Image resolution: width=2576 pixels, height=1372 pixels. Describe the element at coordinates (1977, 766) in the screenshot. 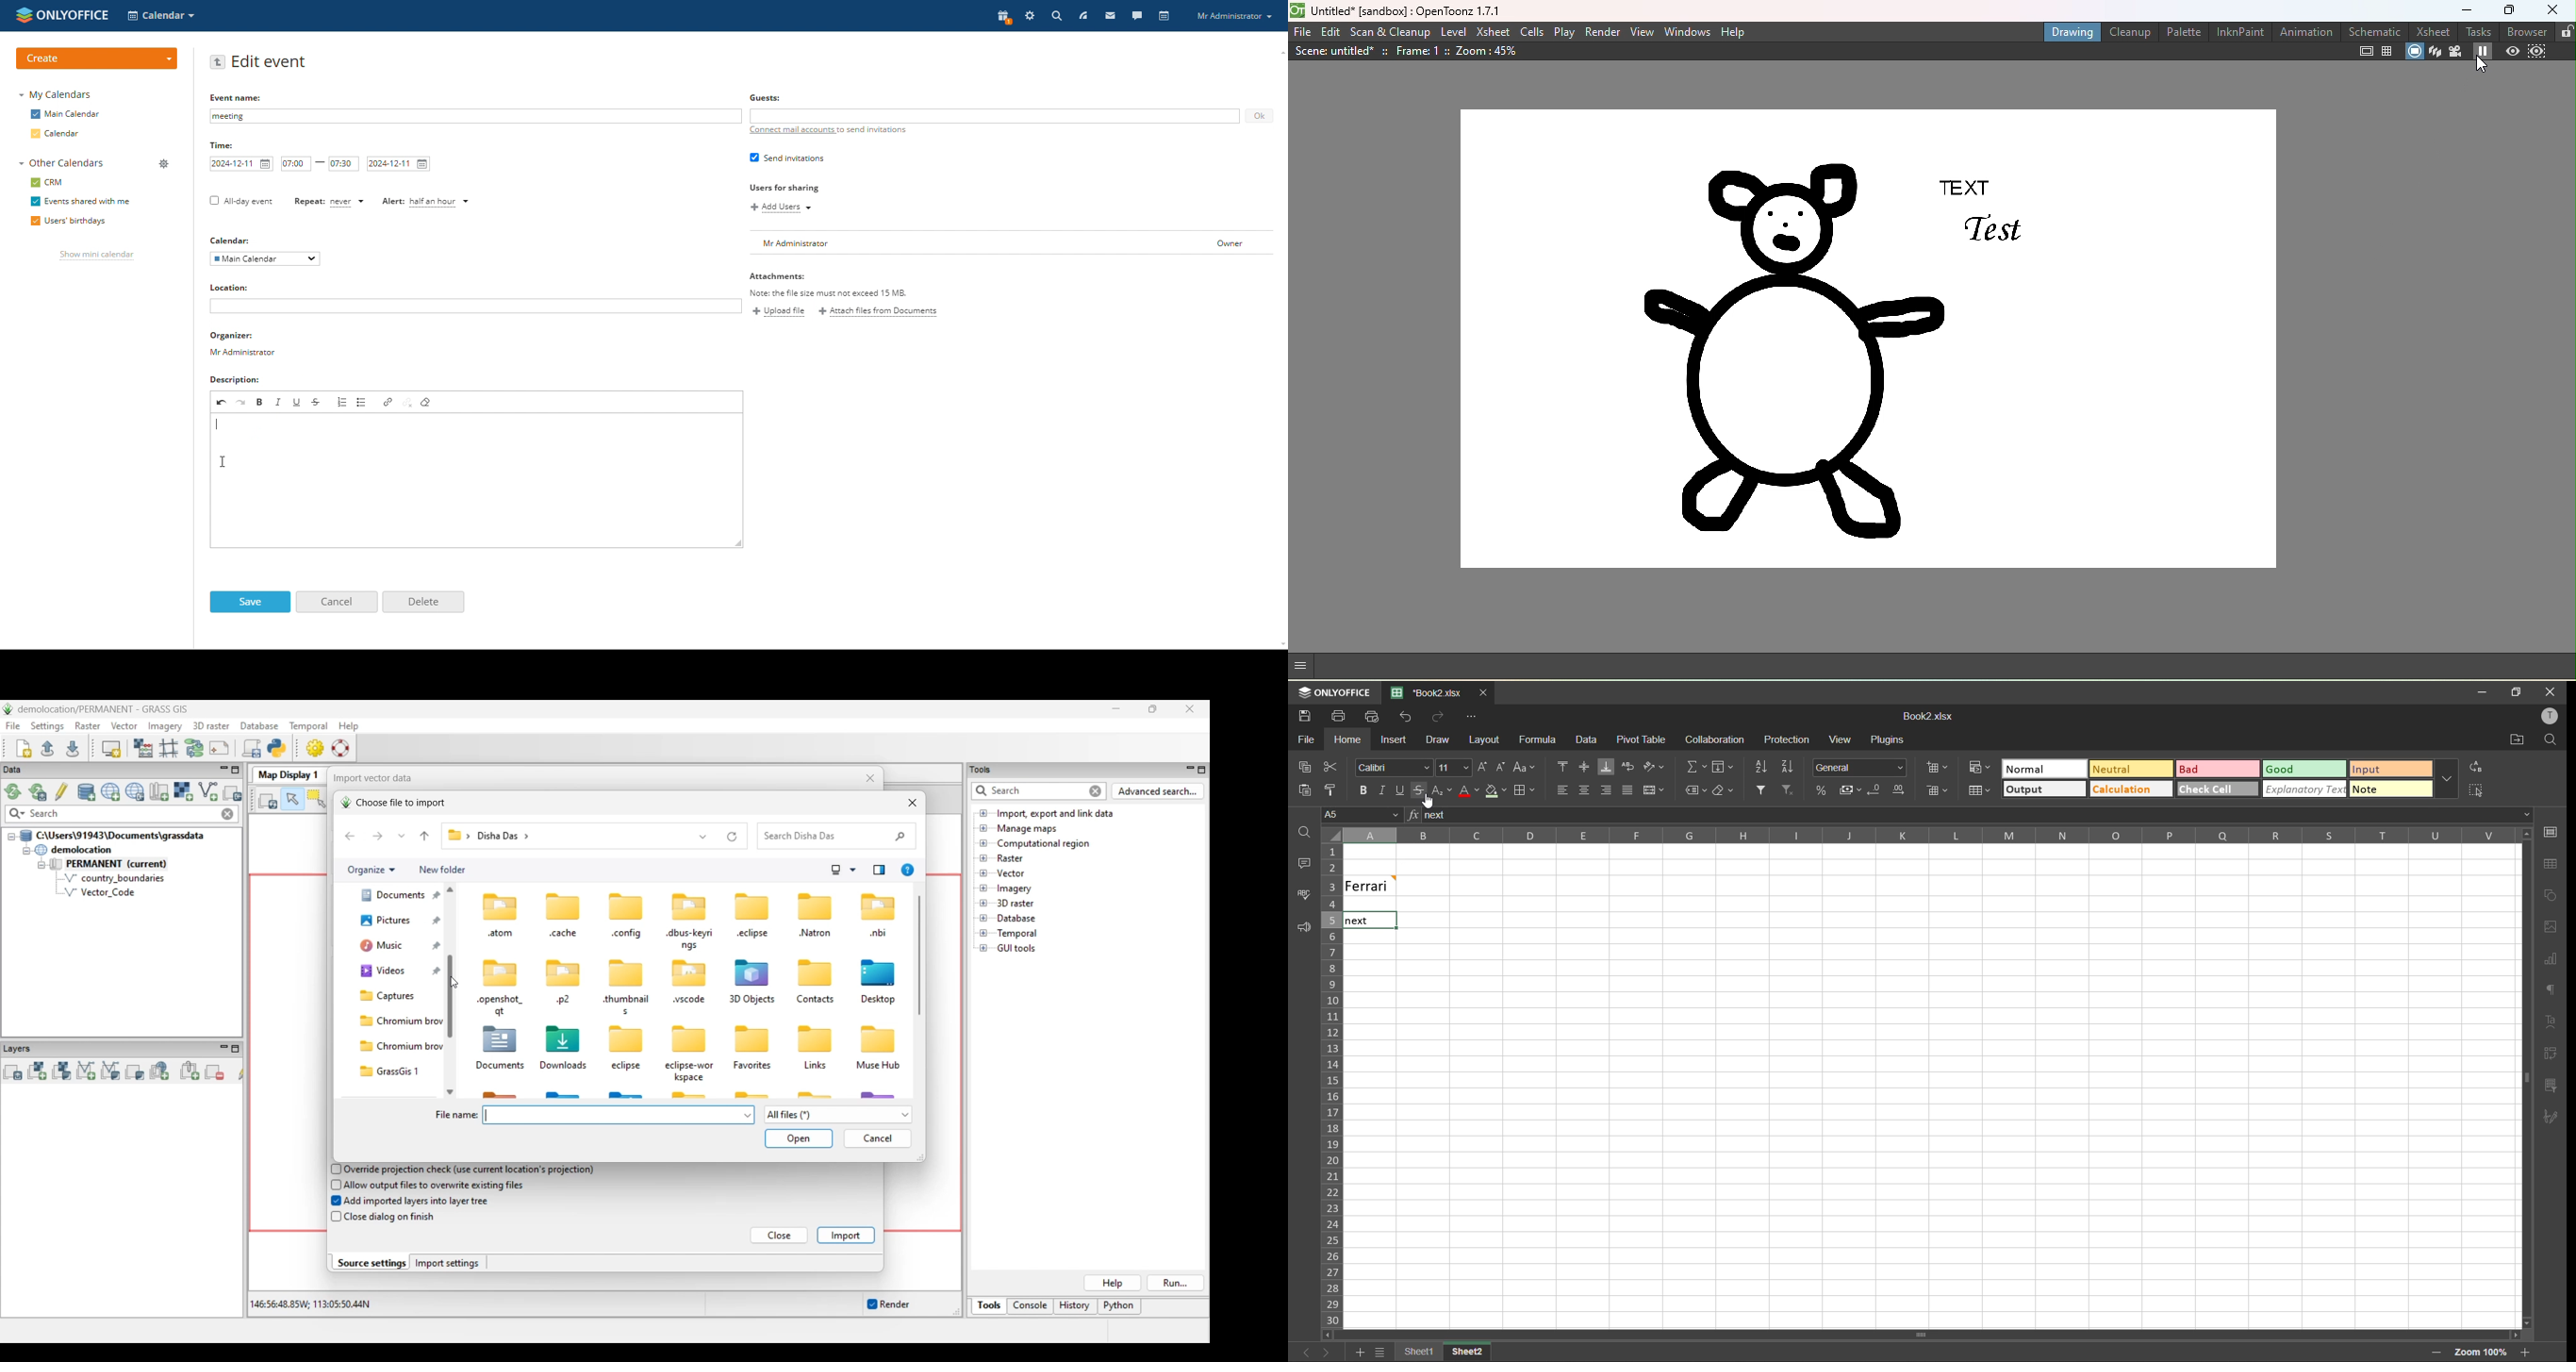

I see `conditional formatting` at that location.